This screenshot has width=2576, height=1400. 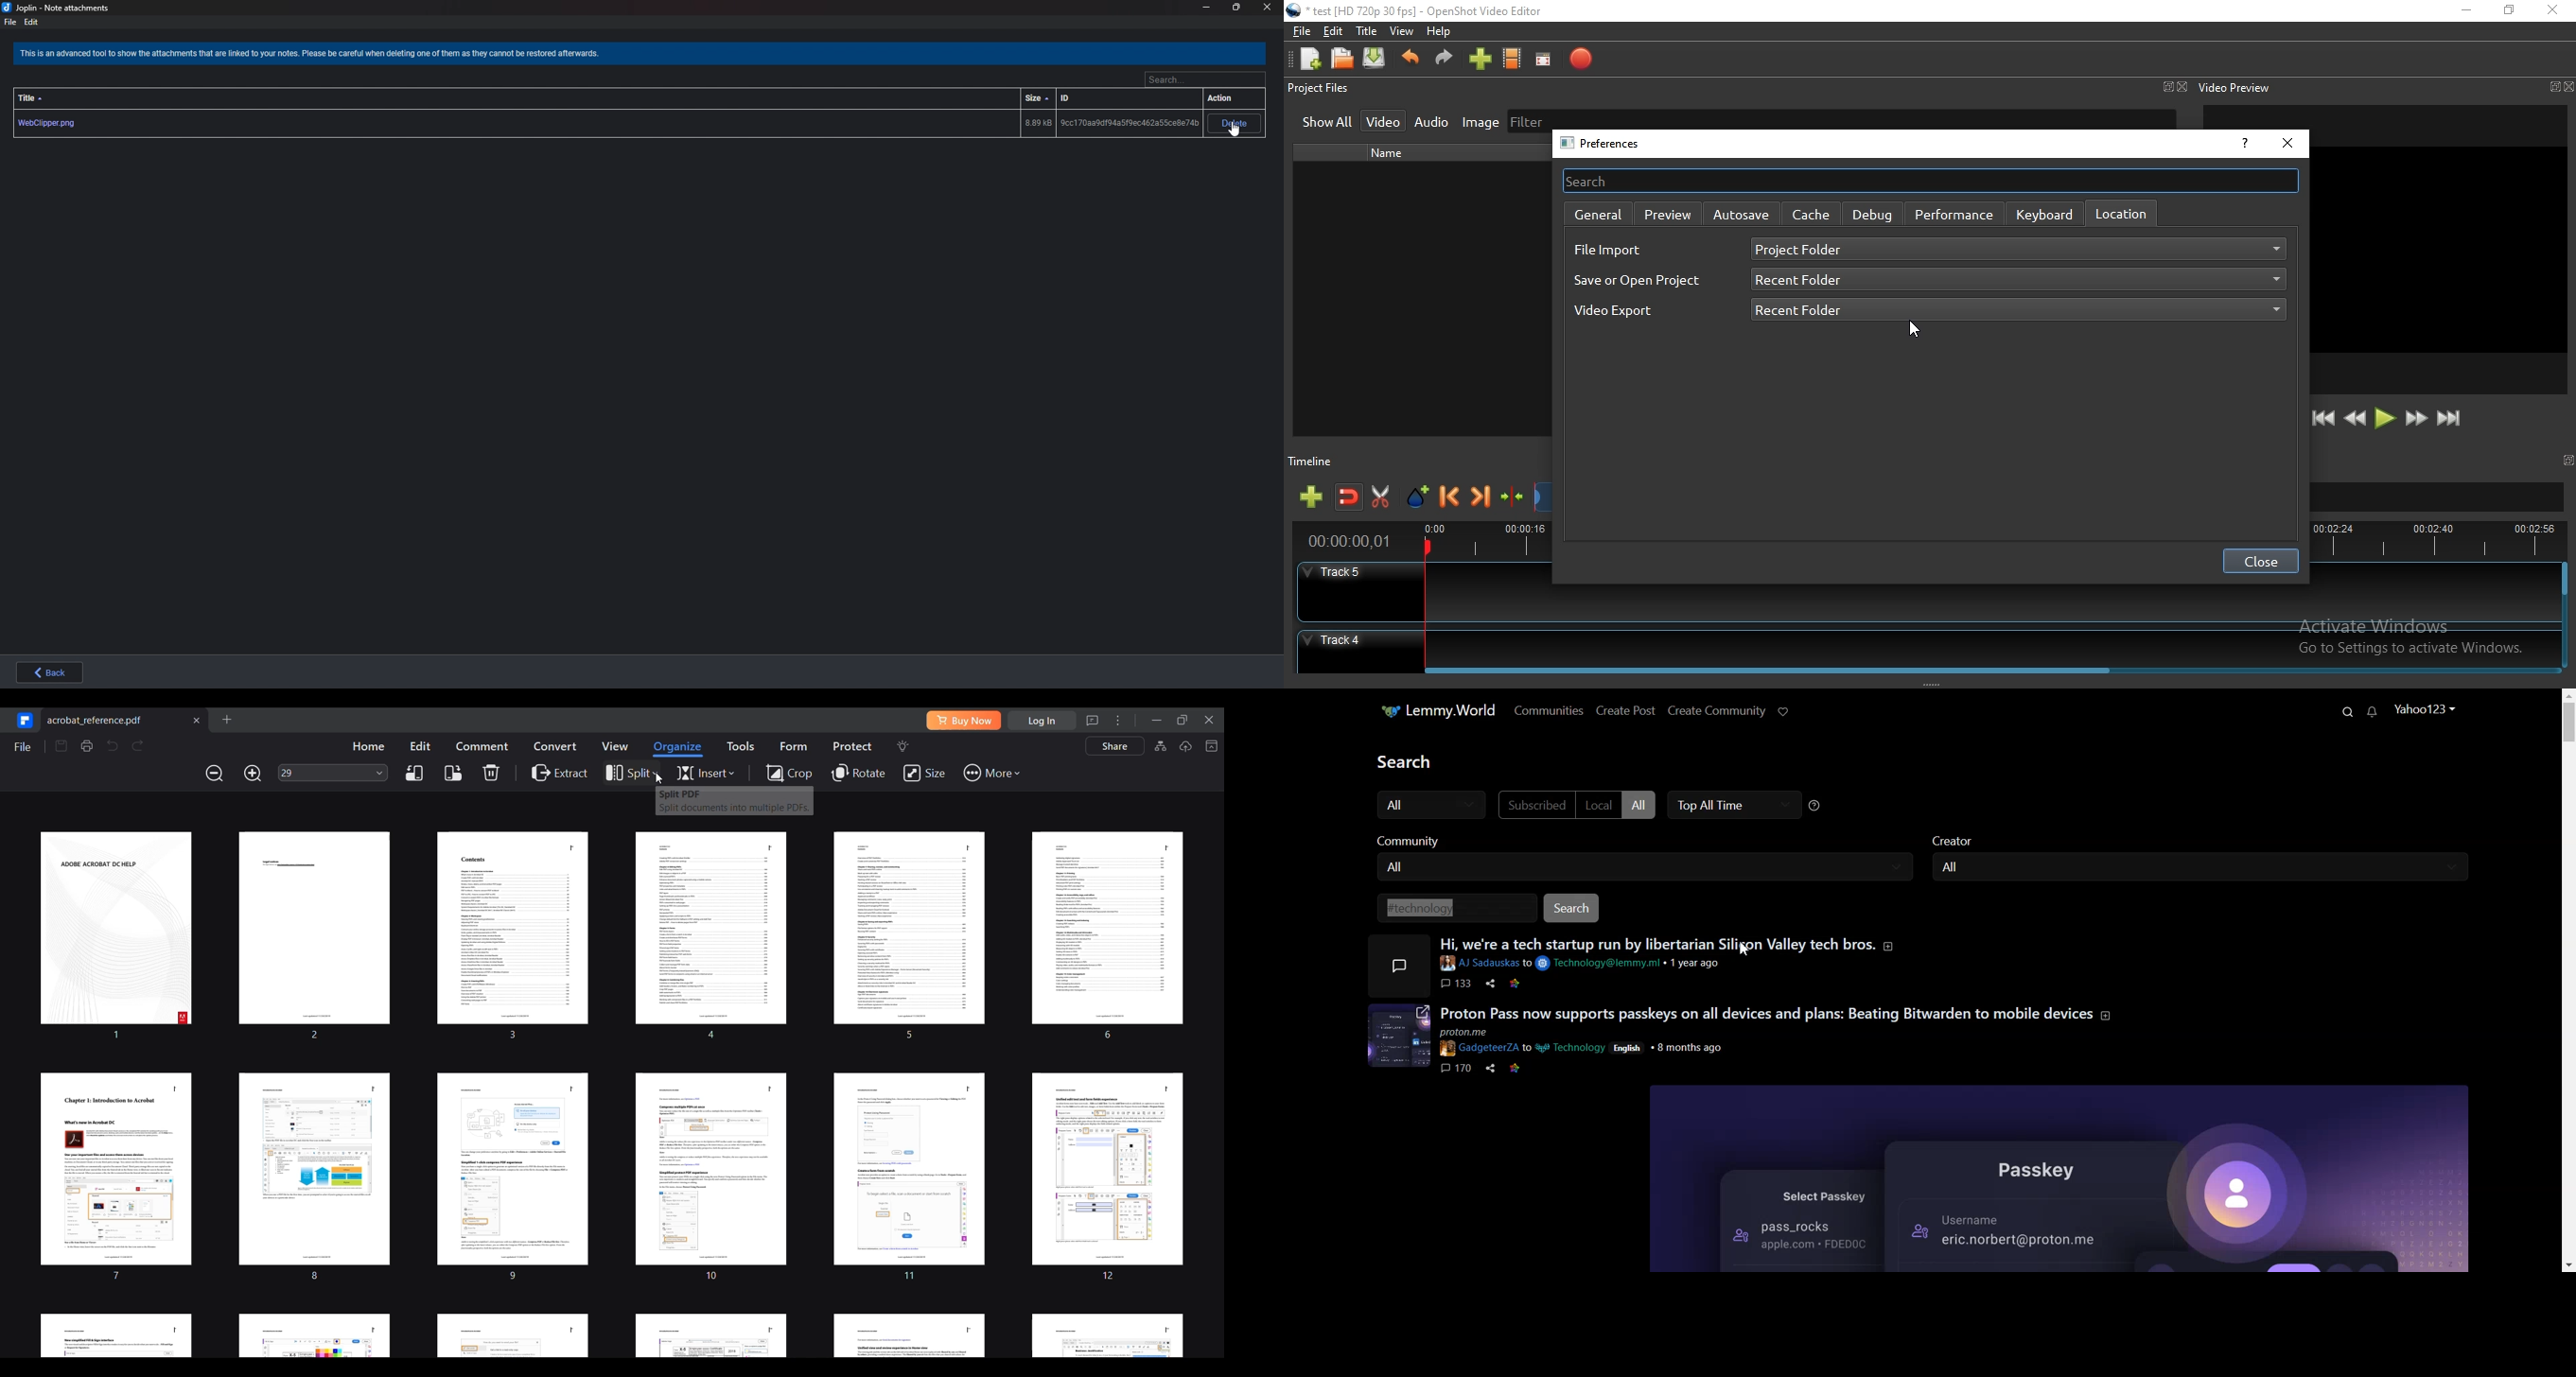 What do you see at coordinates (1765, 1014) in the screenshot?
I see `Proton pass now supports passkey on all devices and plans: Beating bitwarden to mobile devices.` at bounding box center [1765, 1014].